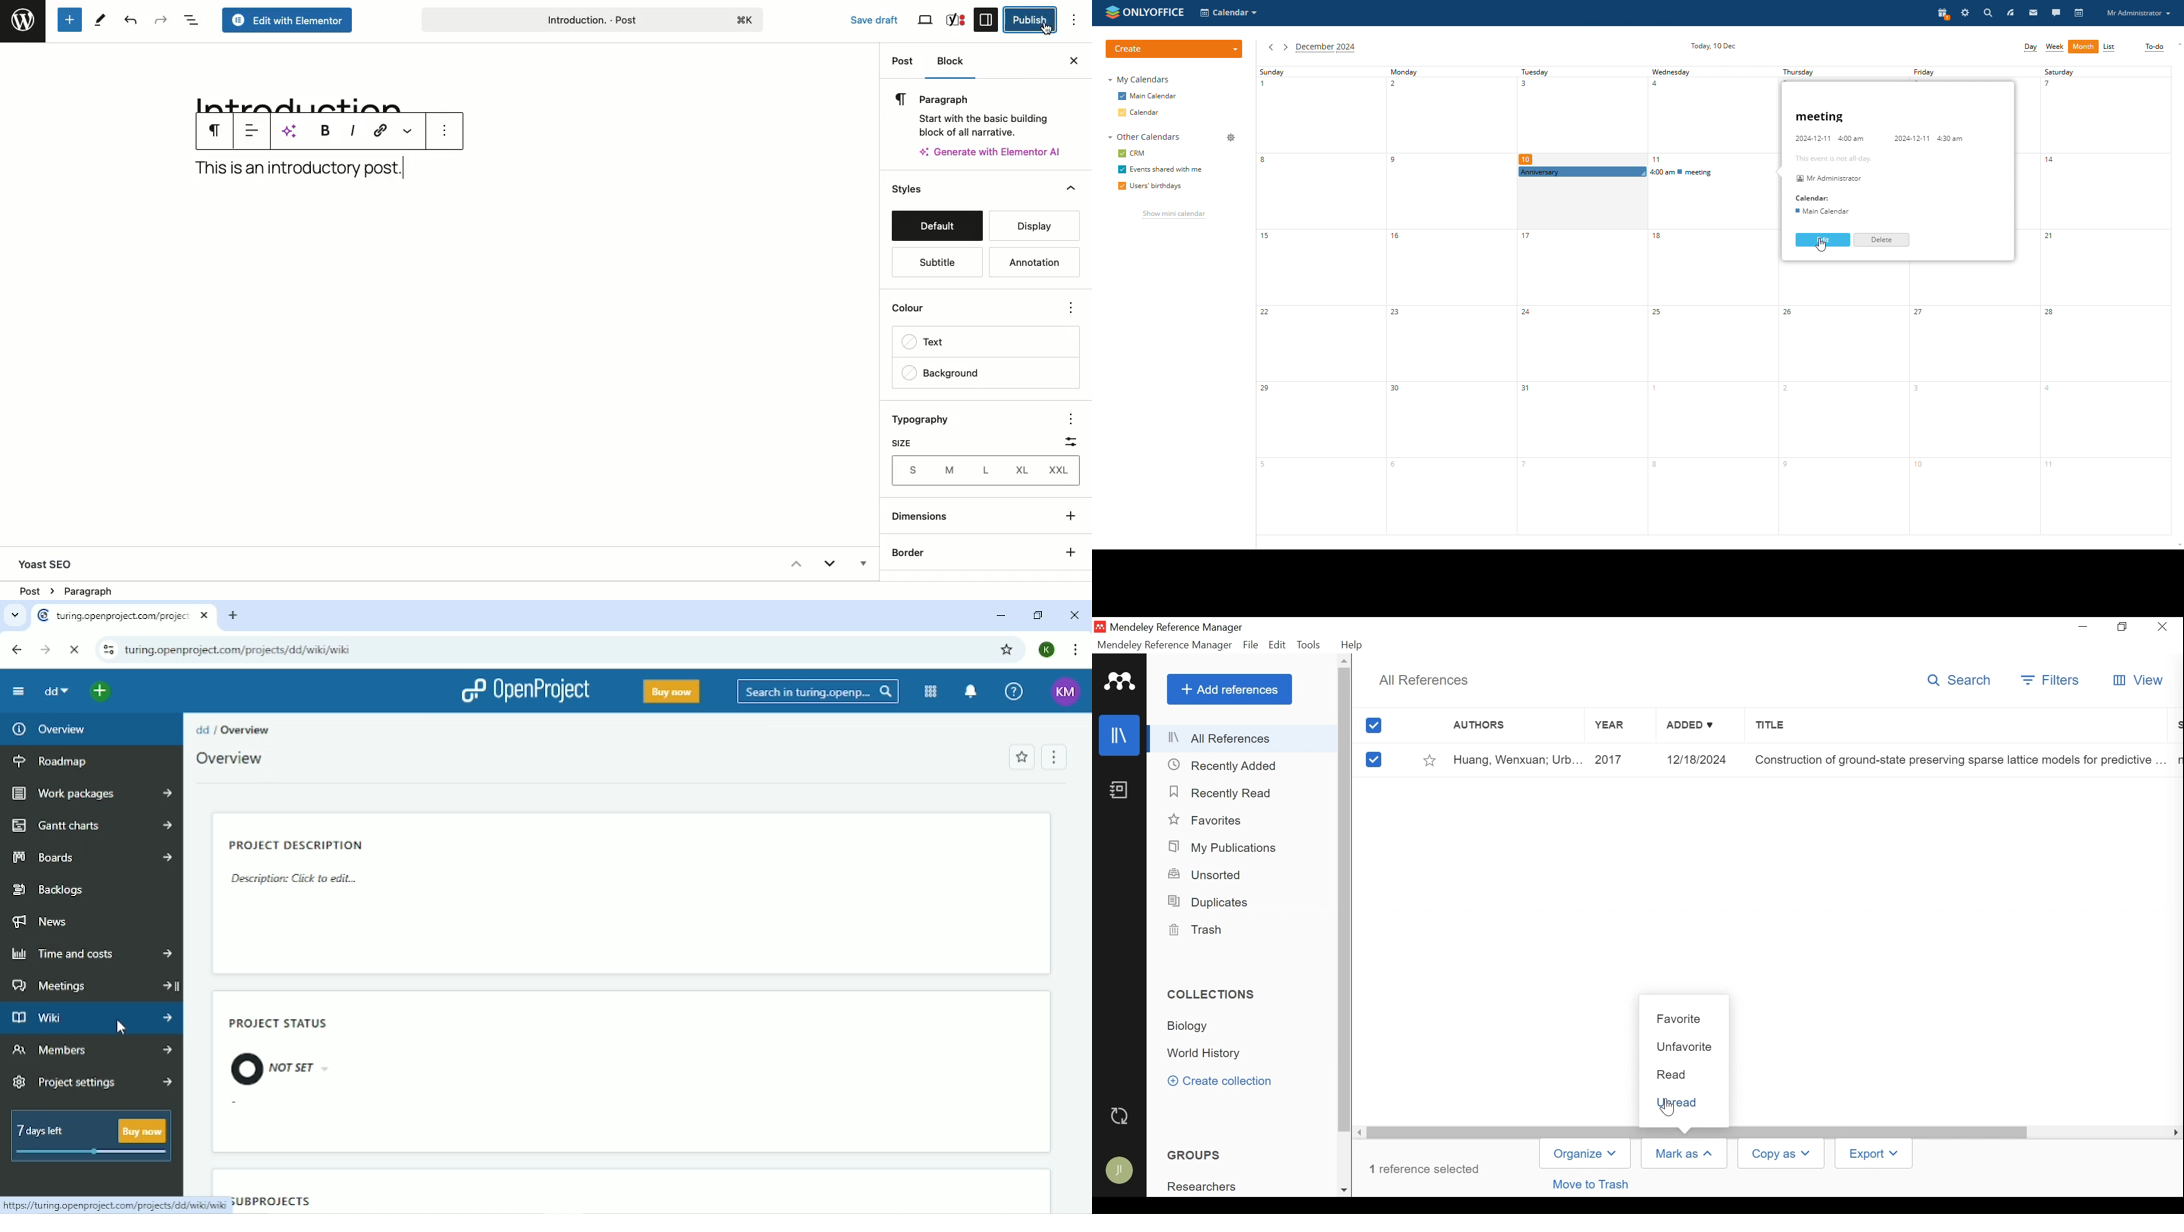  What do you see at coordinates (293, 98) in the screenshot?
I see `Introduction` at bounding box center [293, 98].